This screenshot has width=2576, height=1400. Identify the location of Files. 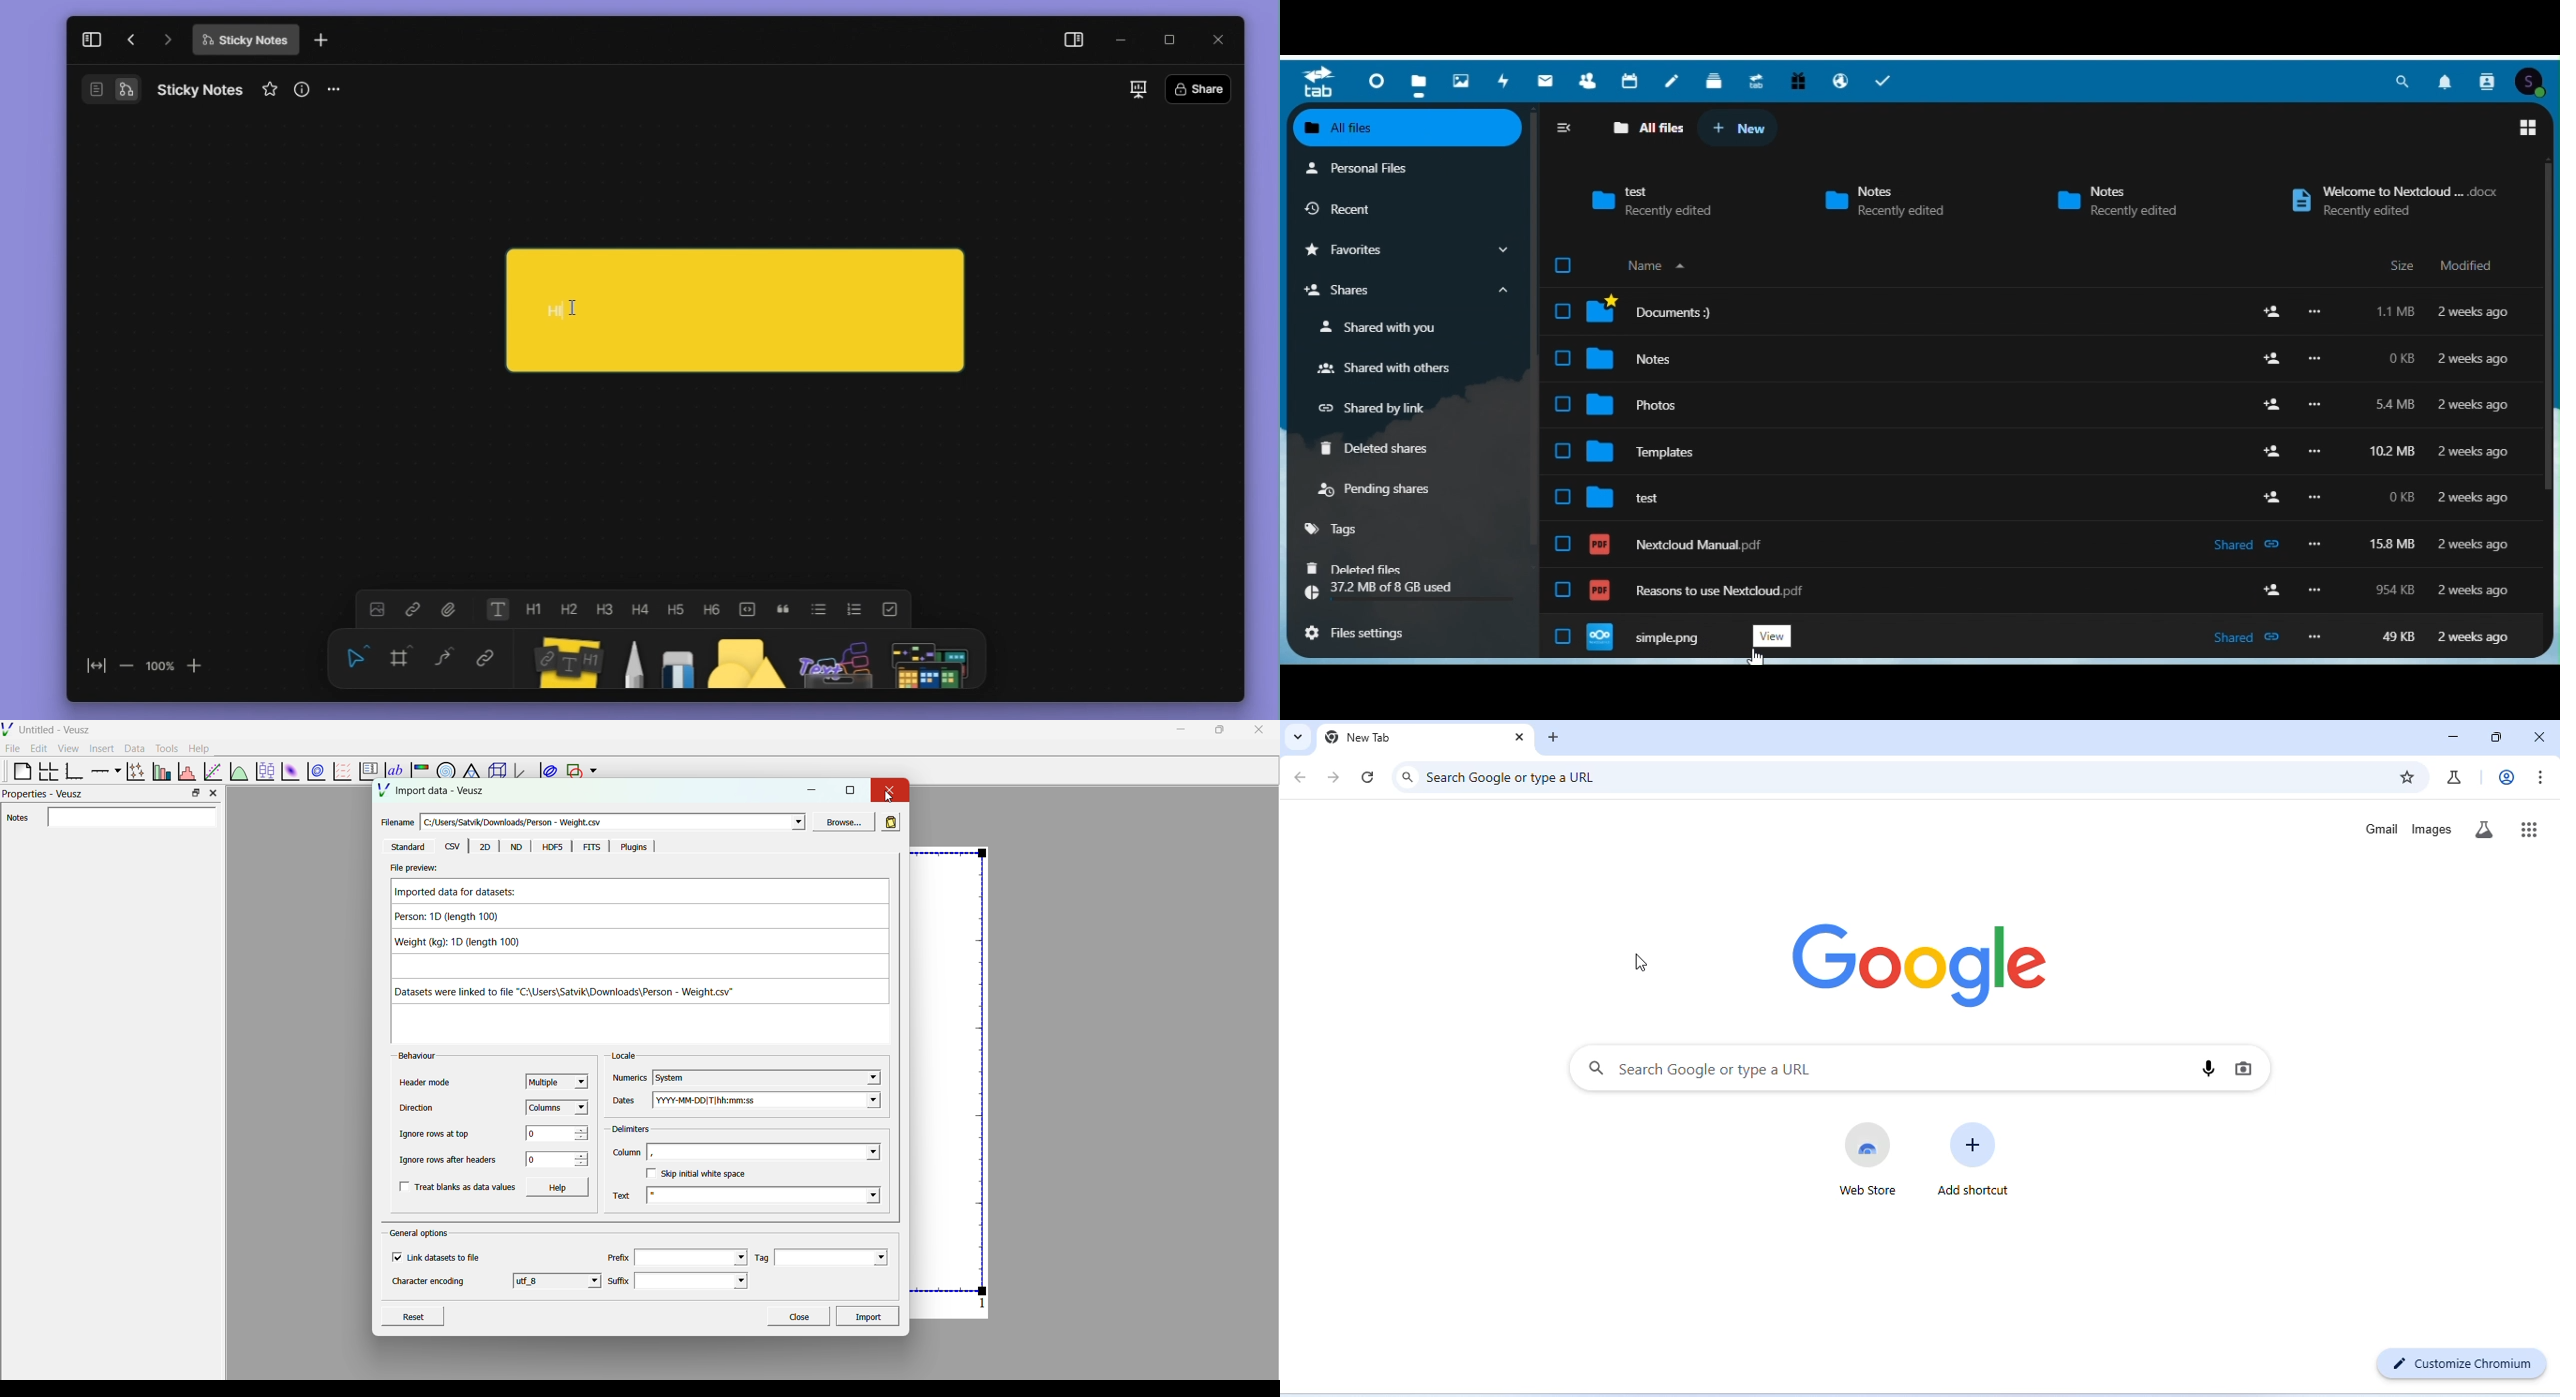
(1421, 79).